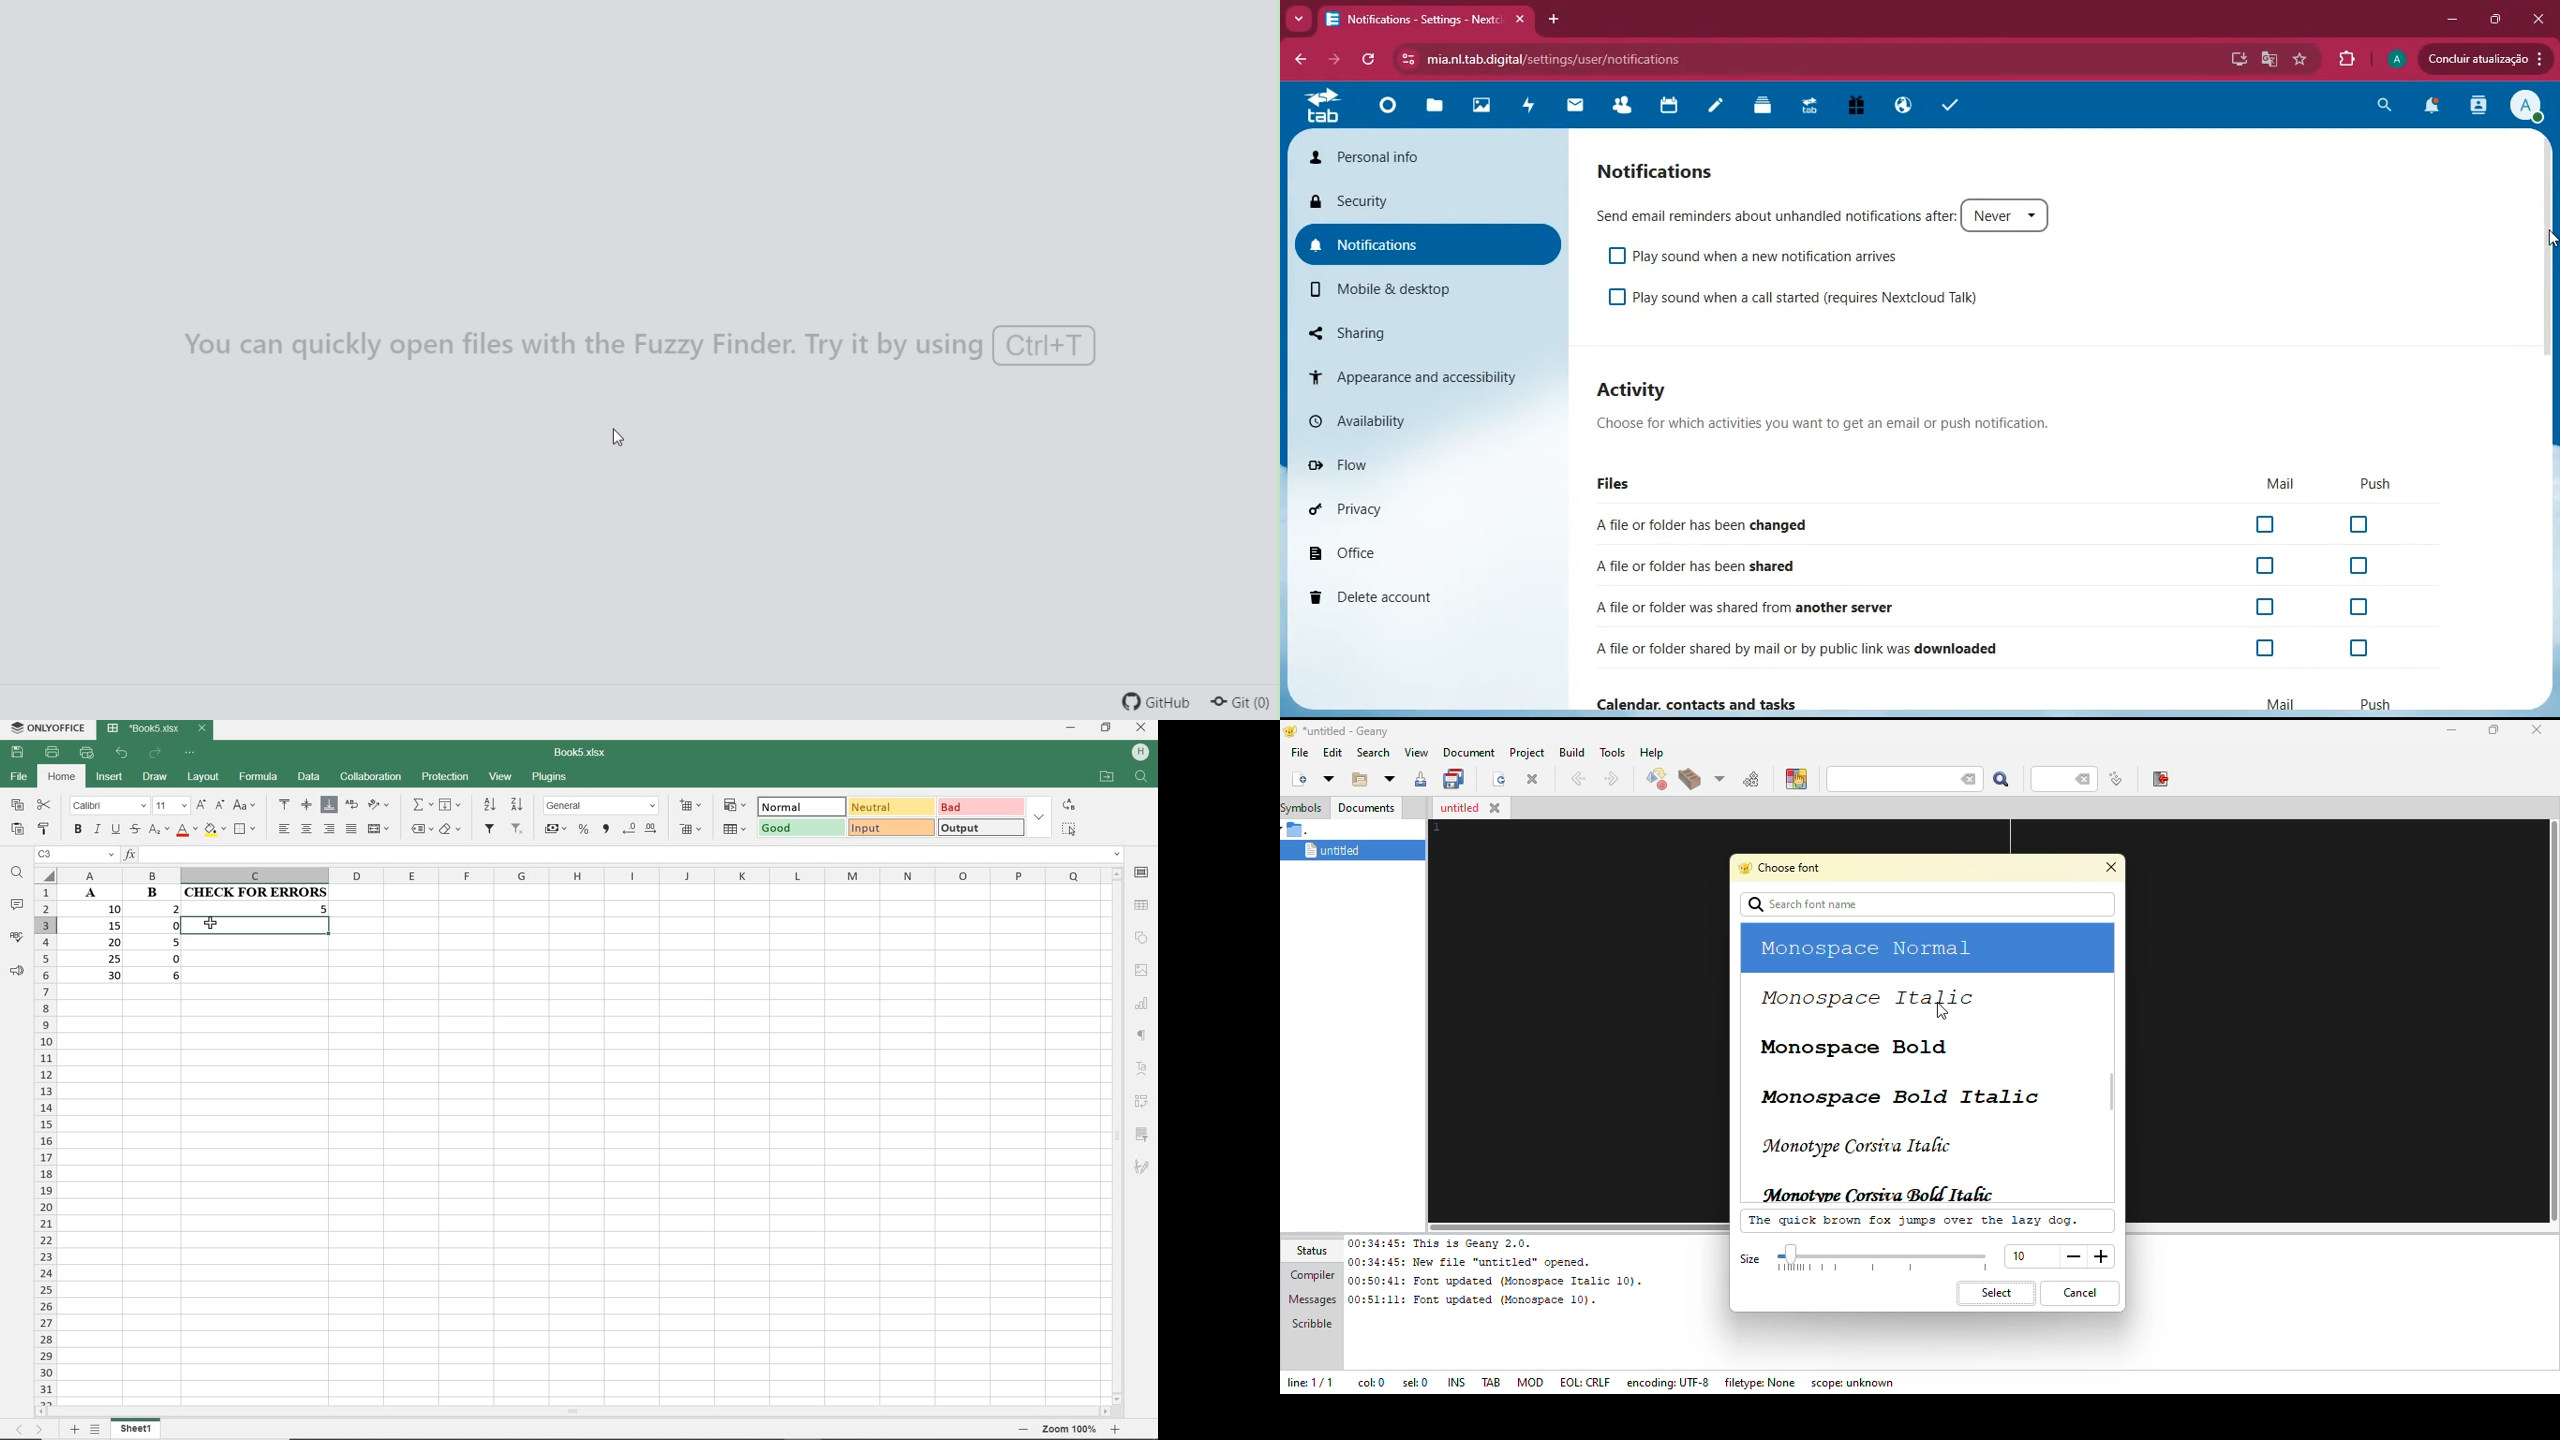 The width and height of the screenshot is (2576, 1456). Describe the element at coordinates (2346, 56) in the screenshot. I see `extension` at that location.